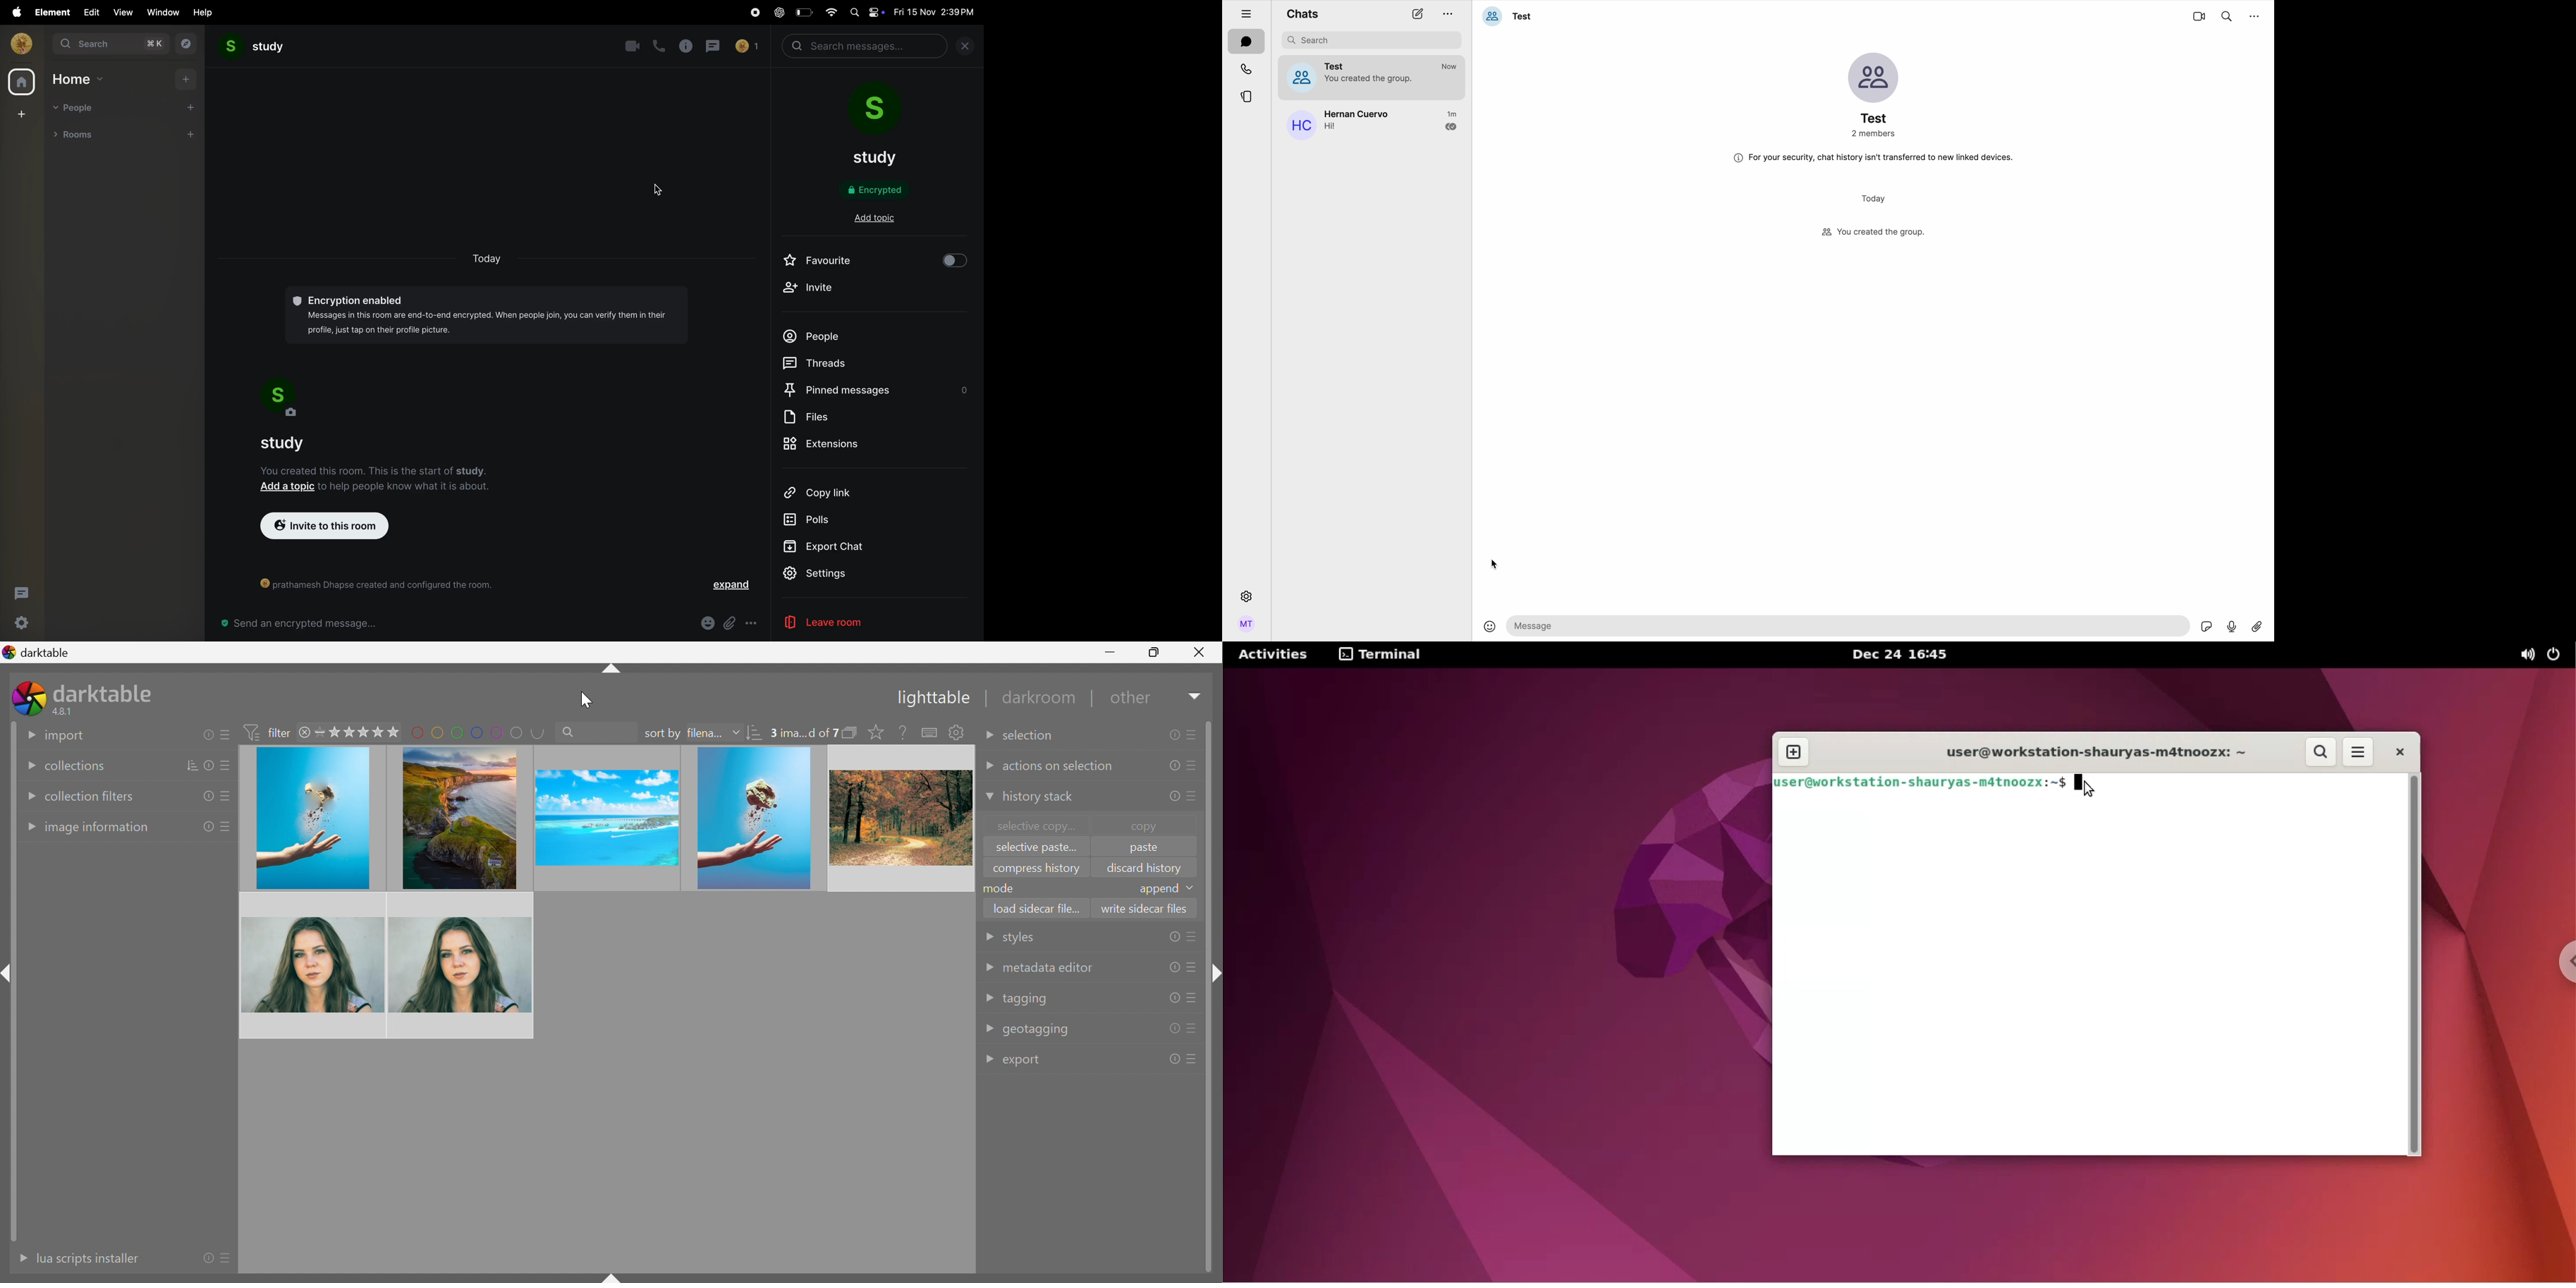 The image size is (2576, 1288). I want to click on study, so click(252, 48).